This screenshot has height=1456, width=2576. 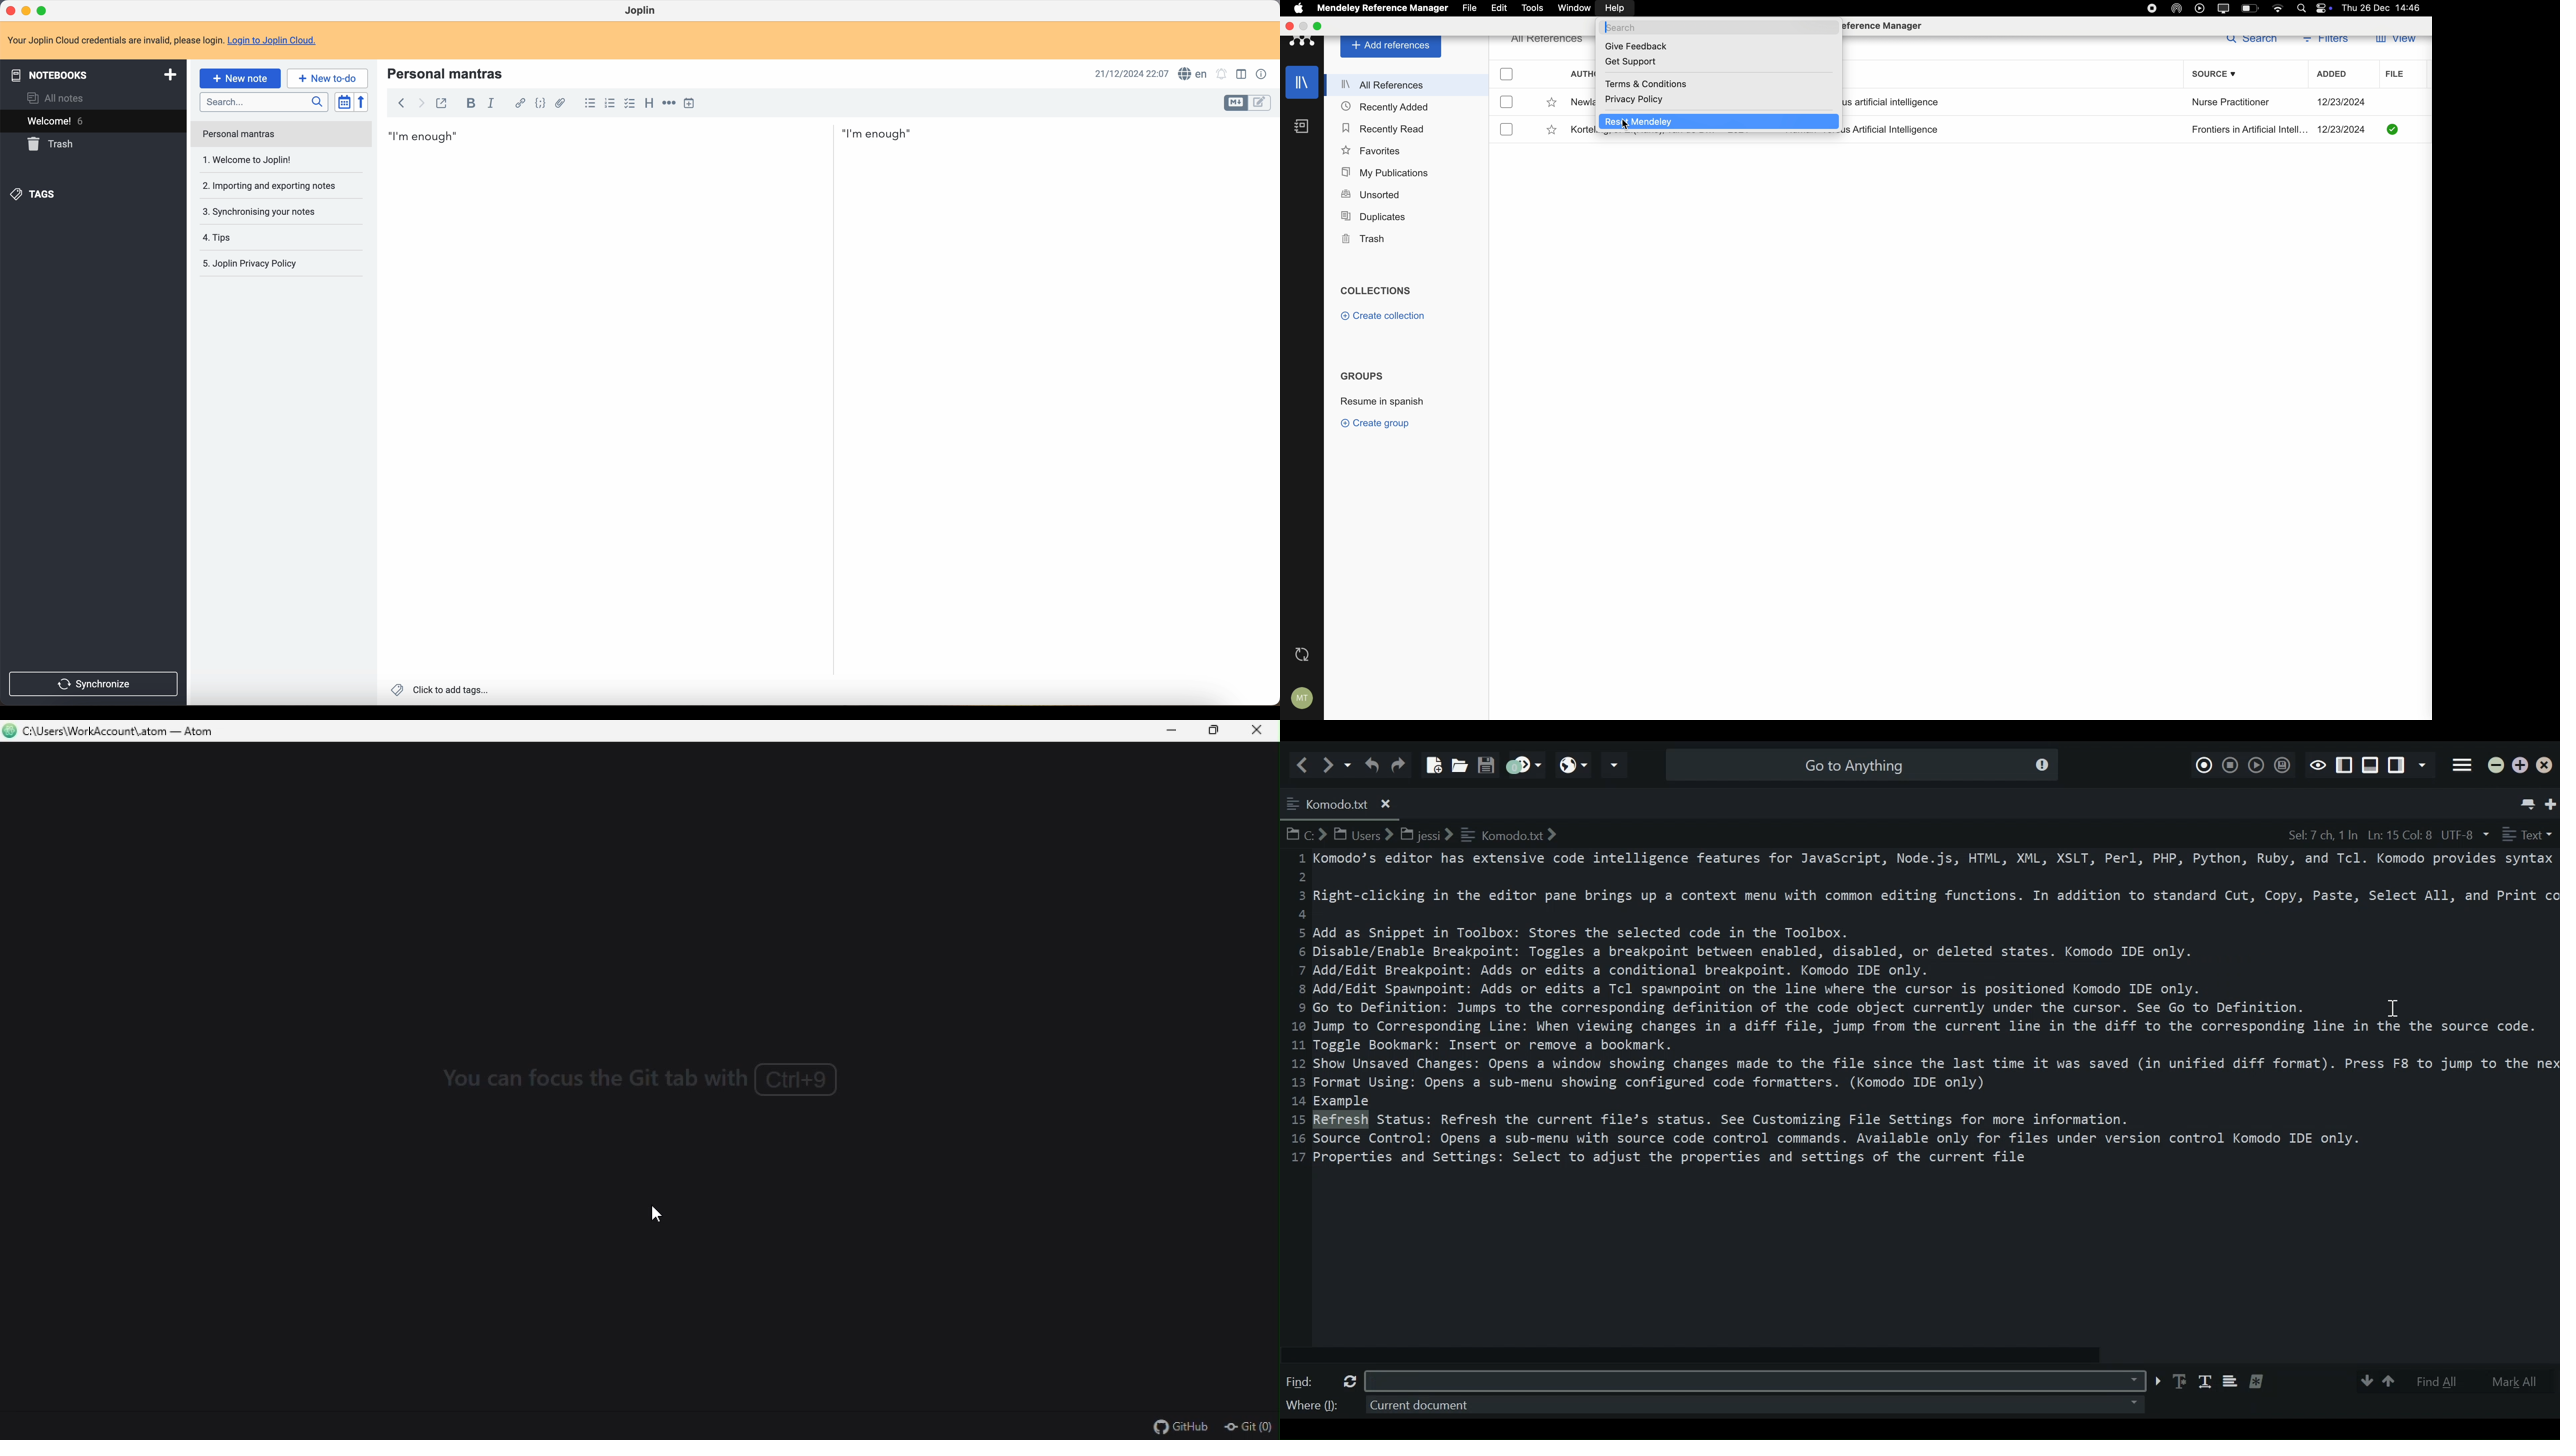 What do you see at coordinates (541, 105) in the screenshot?
I see `code` at bounding box center [541, 105].